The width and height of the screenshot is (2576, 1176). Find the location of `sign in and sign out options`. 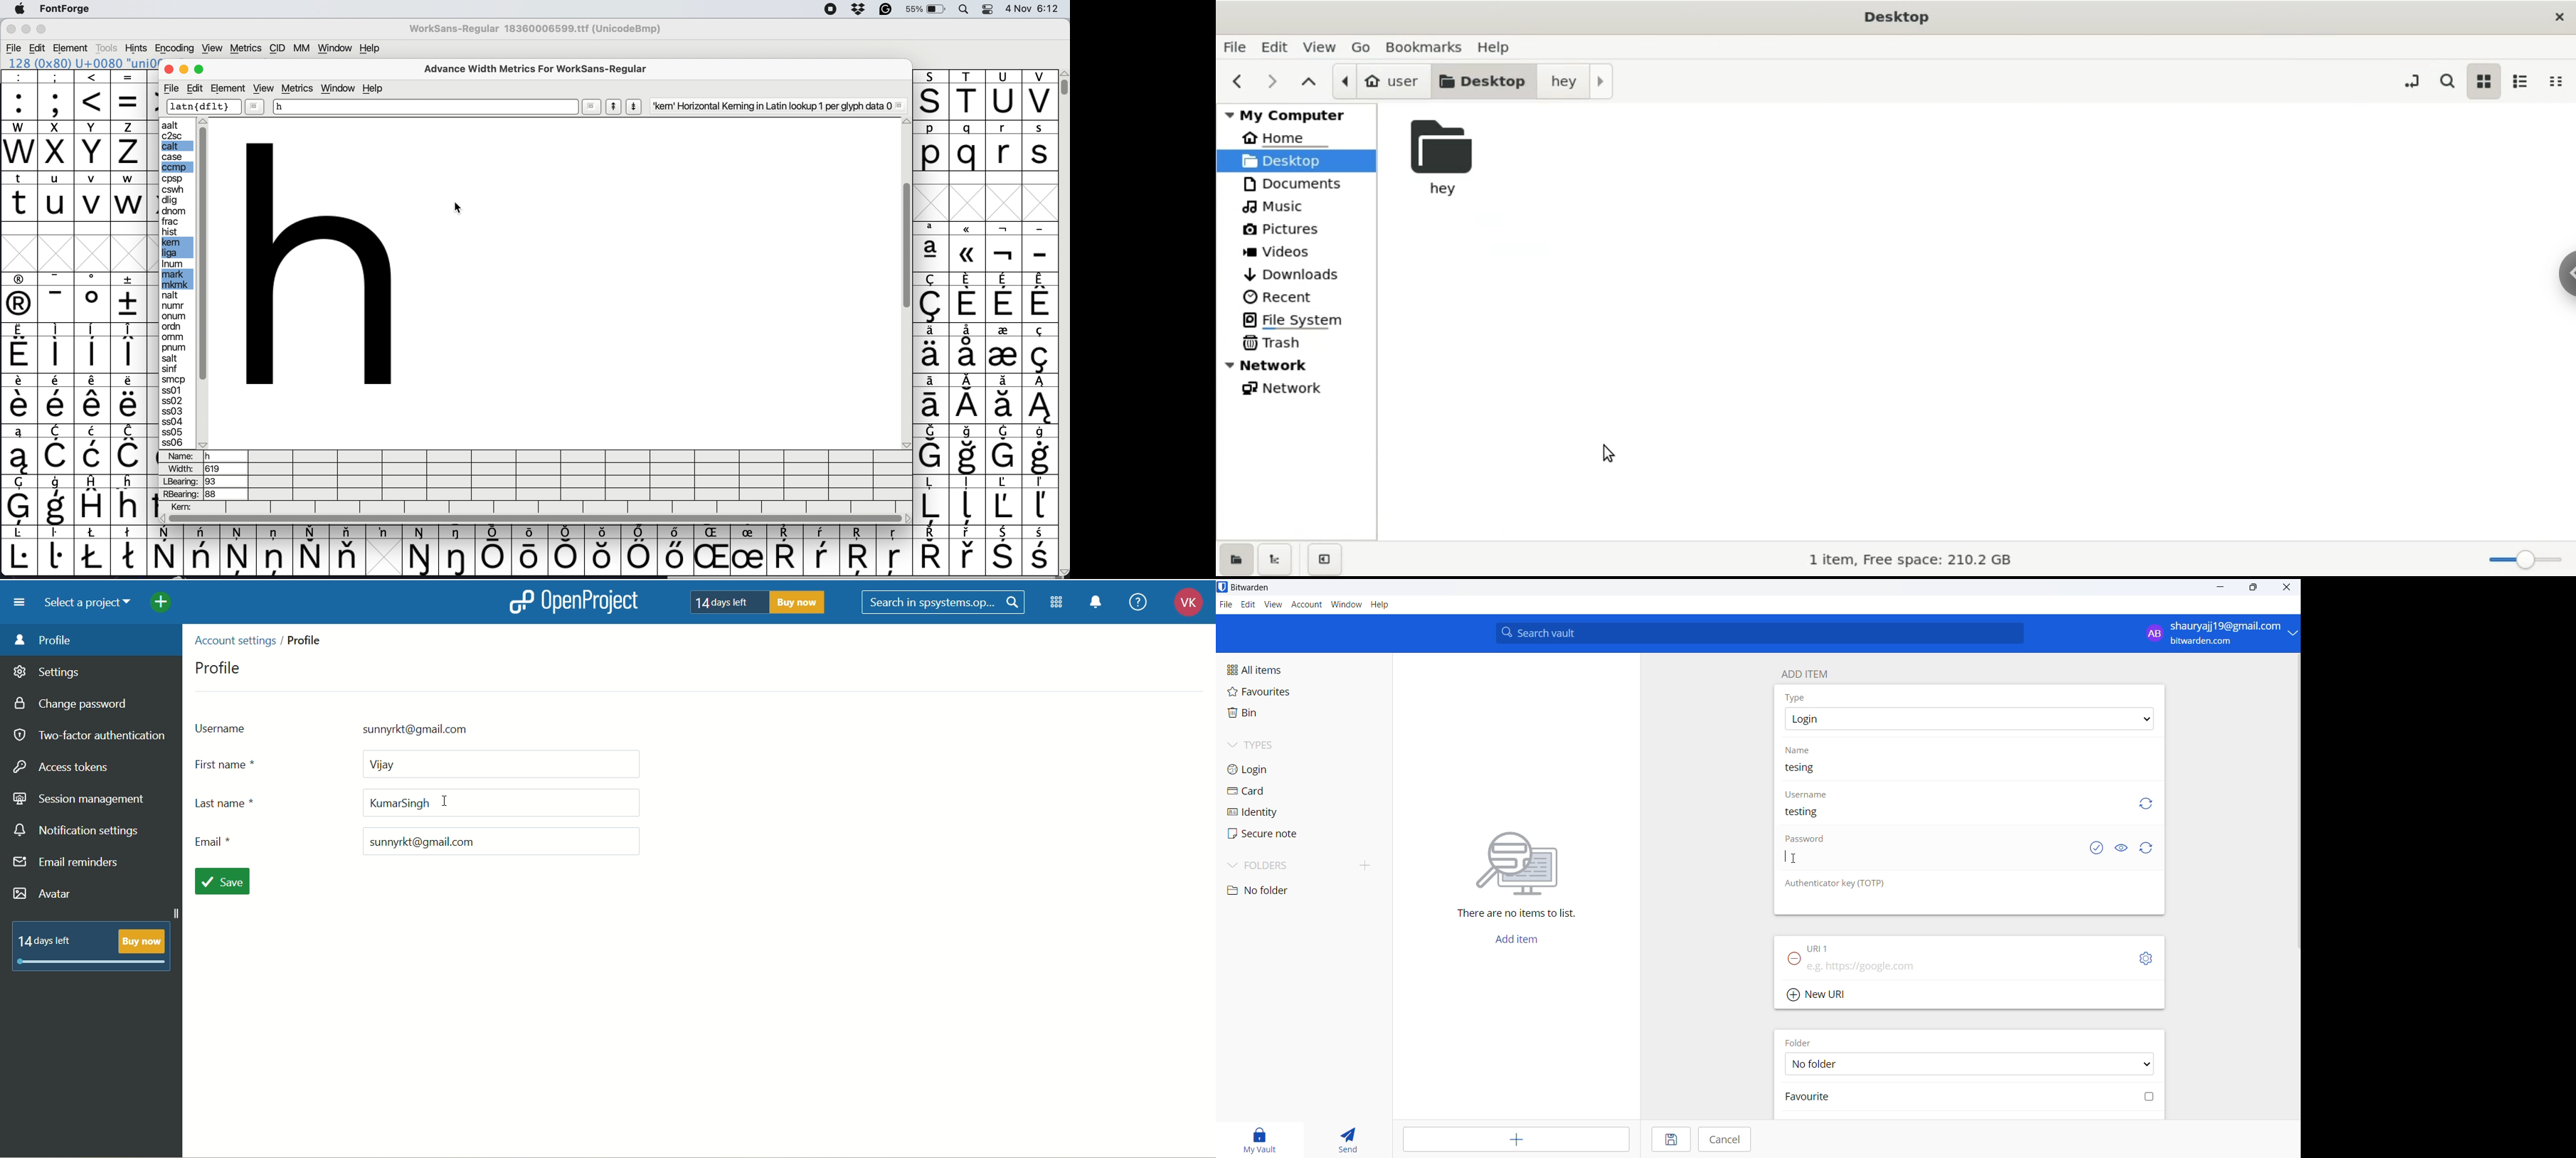

sign in and sign out options is located at coordinates (2218, 633).